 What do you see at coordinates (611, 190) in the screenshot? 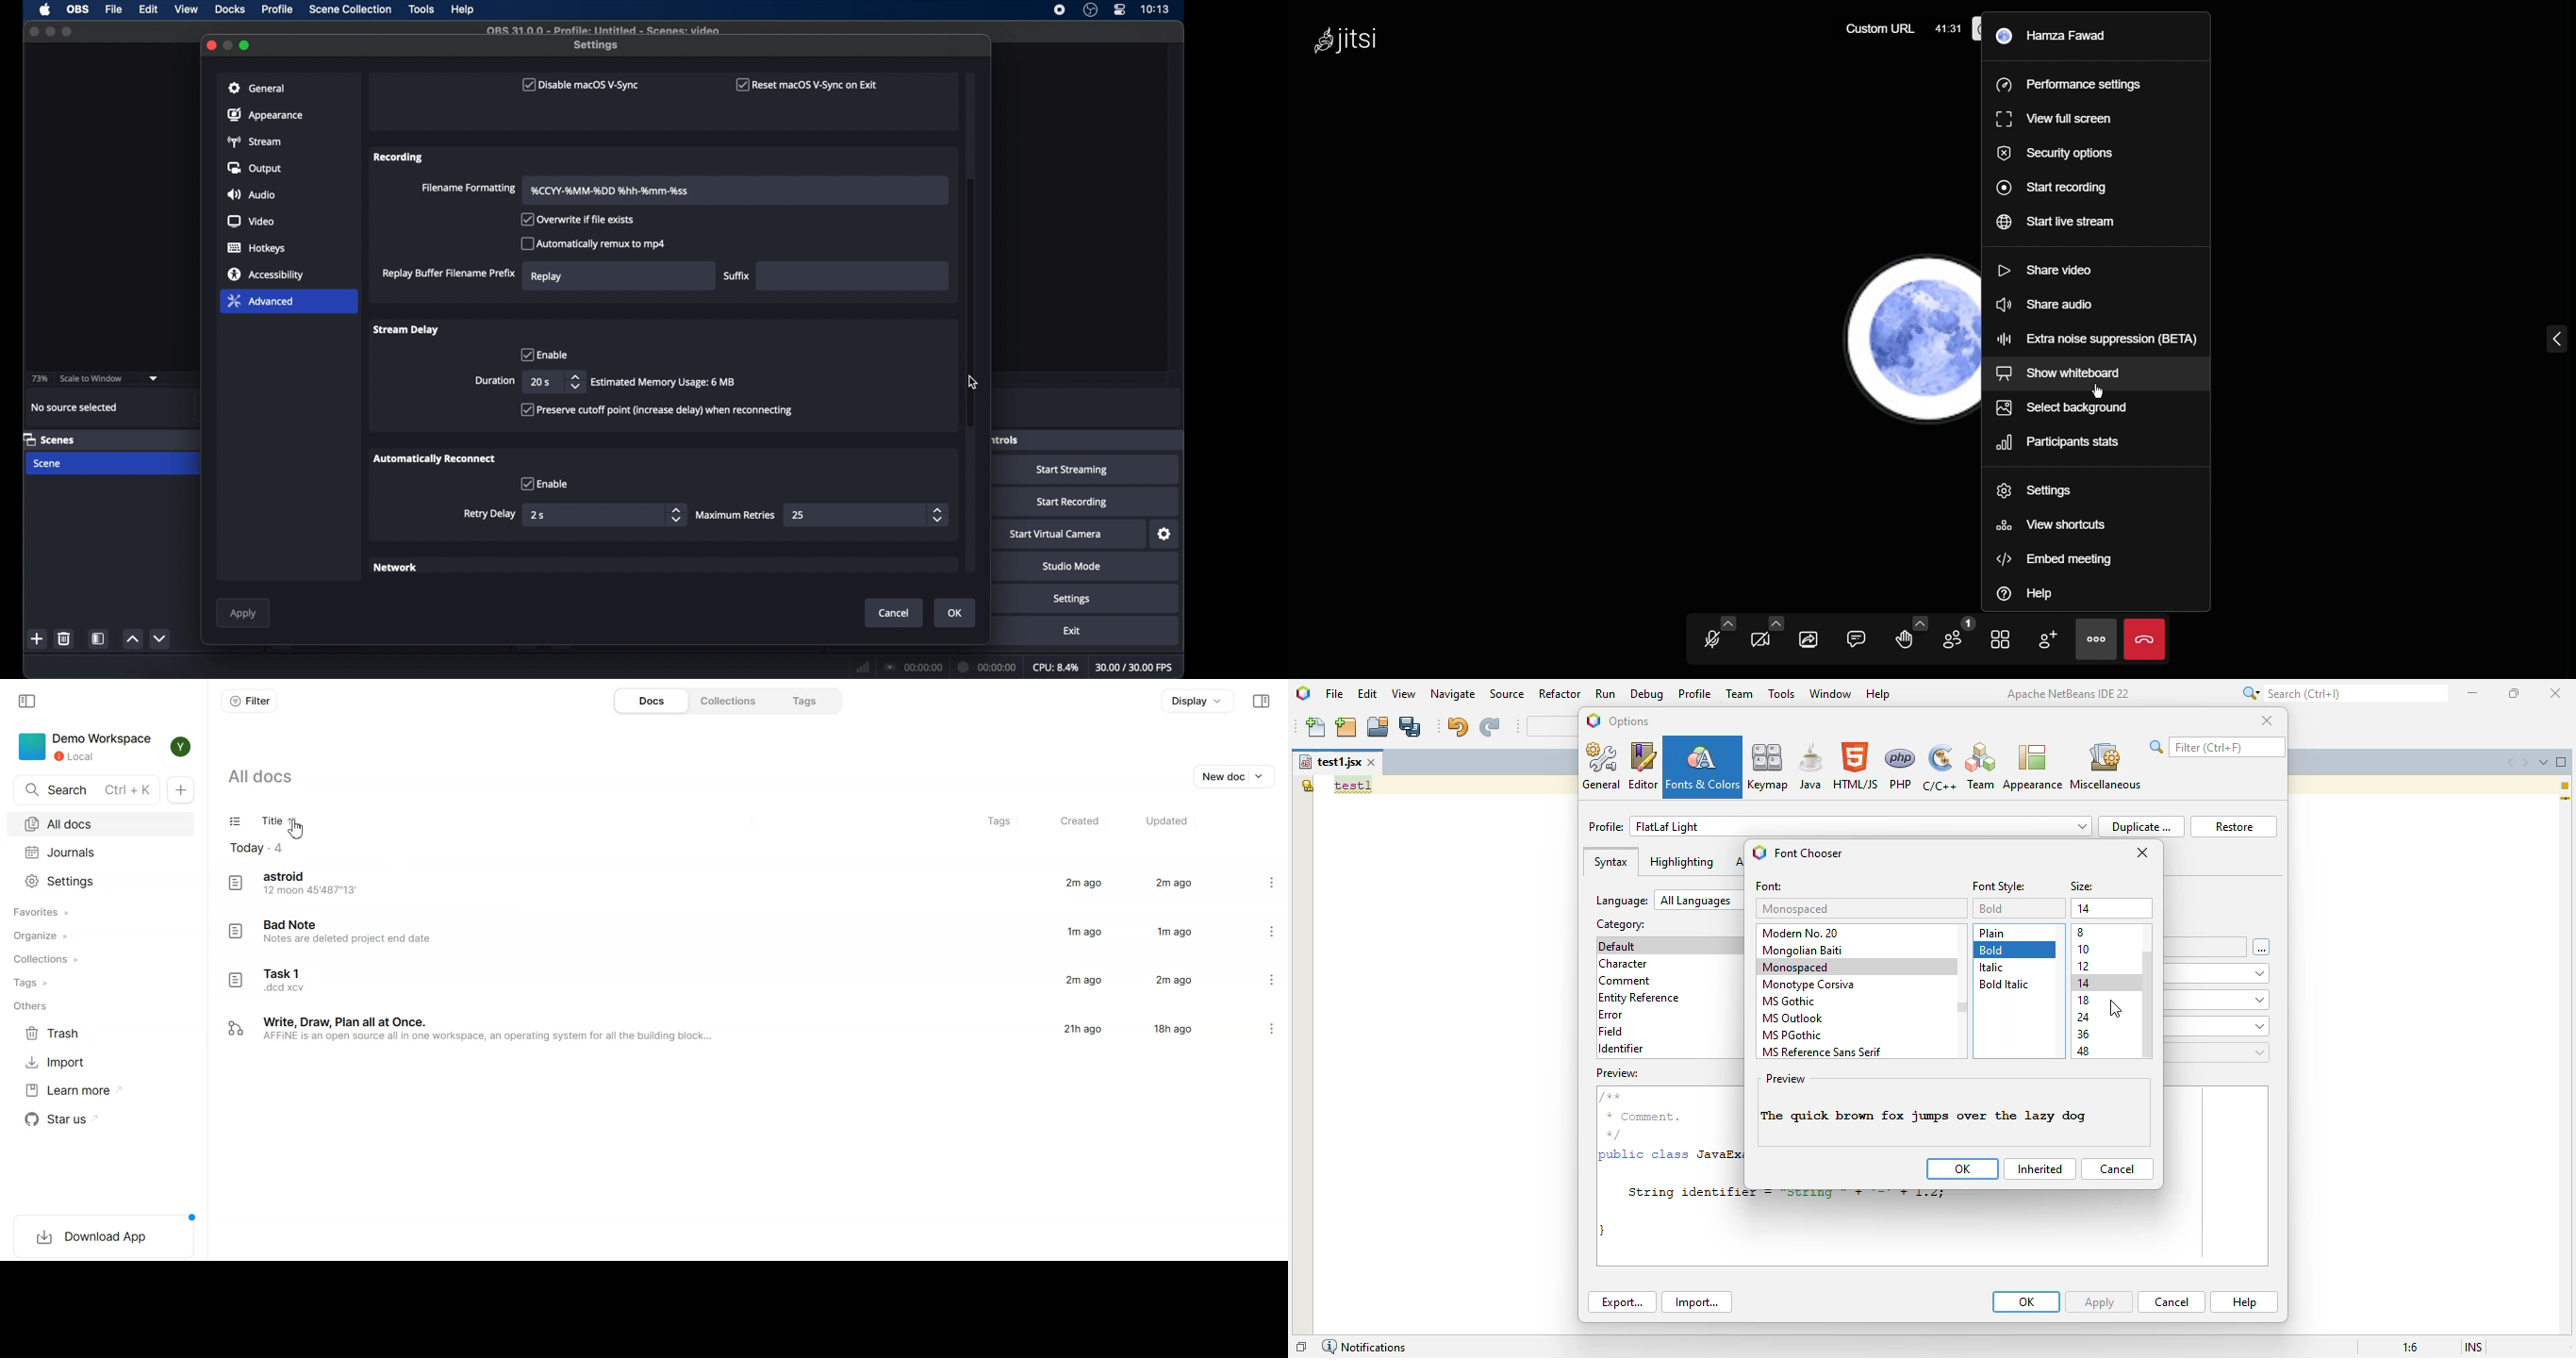
I see `Filename format` at bounding box center [611, 190].